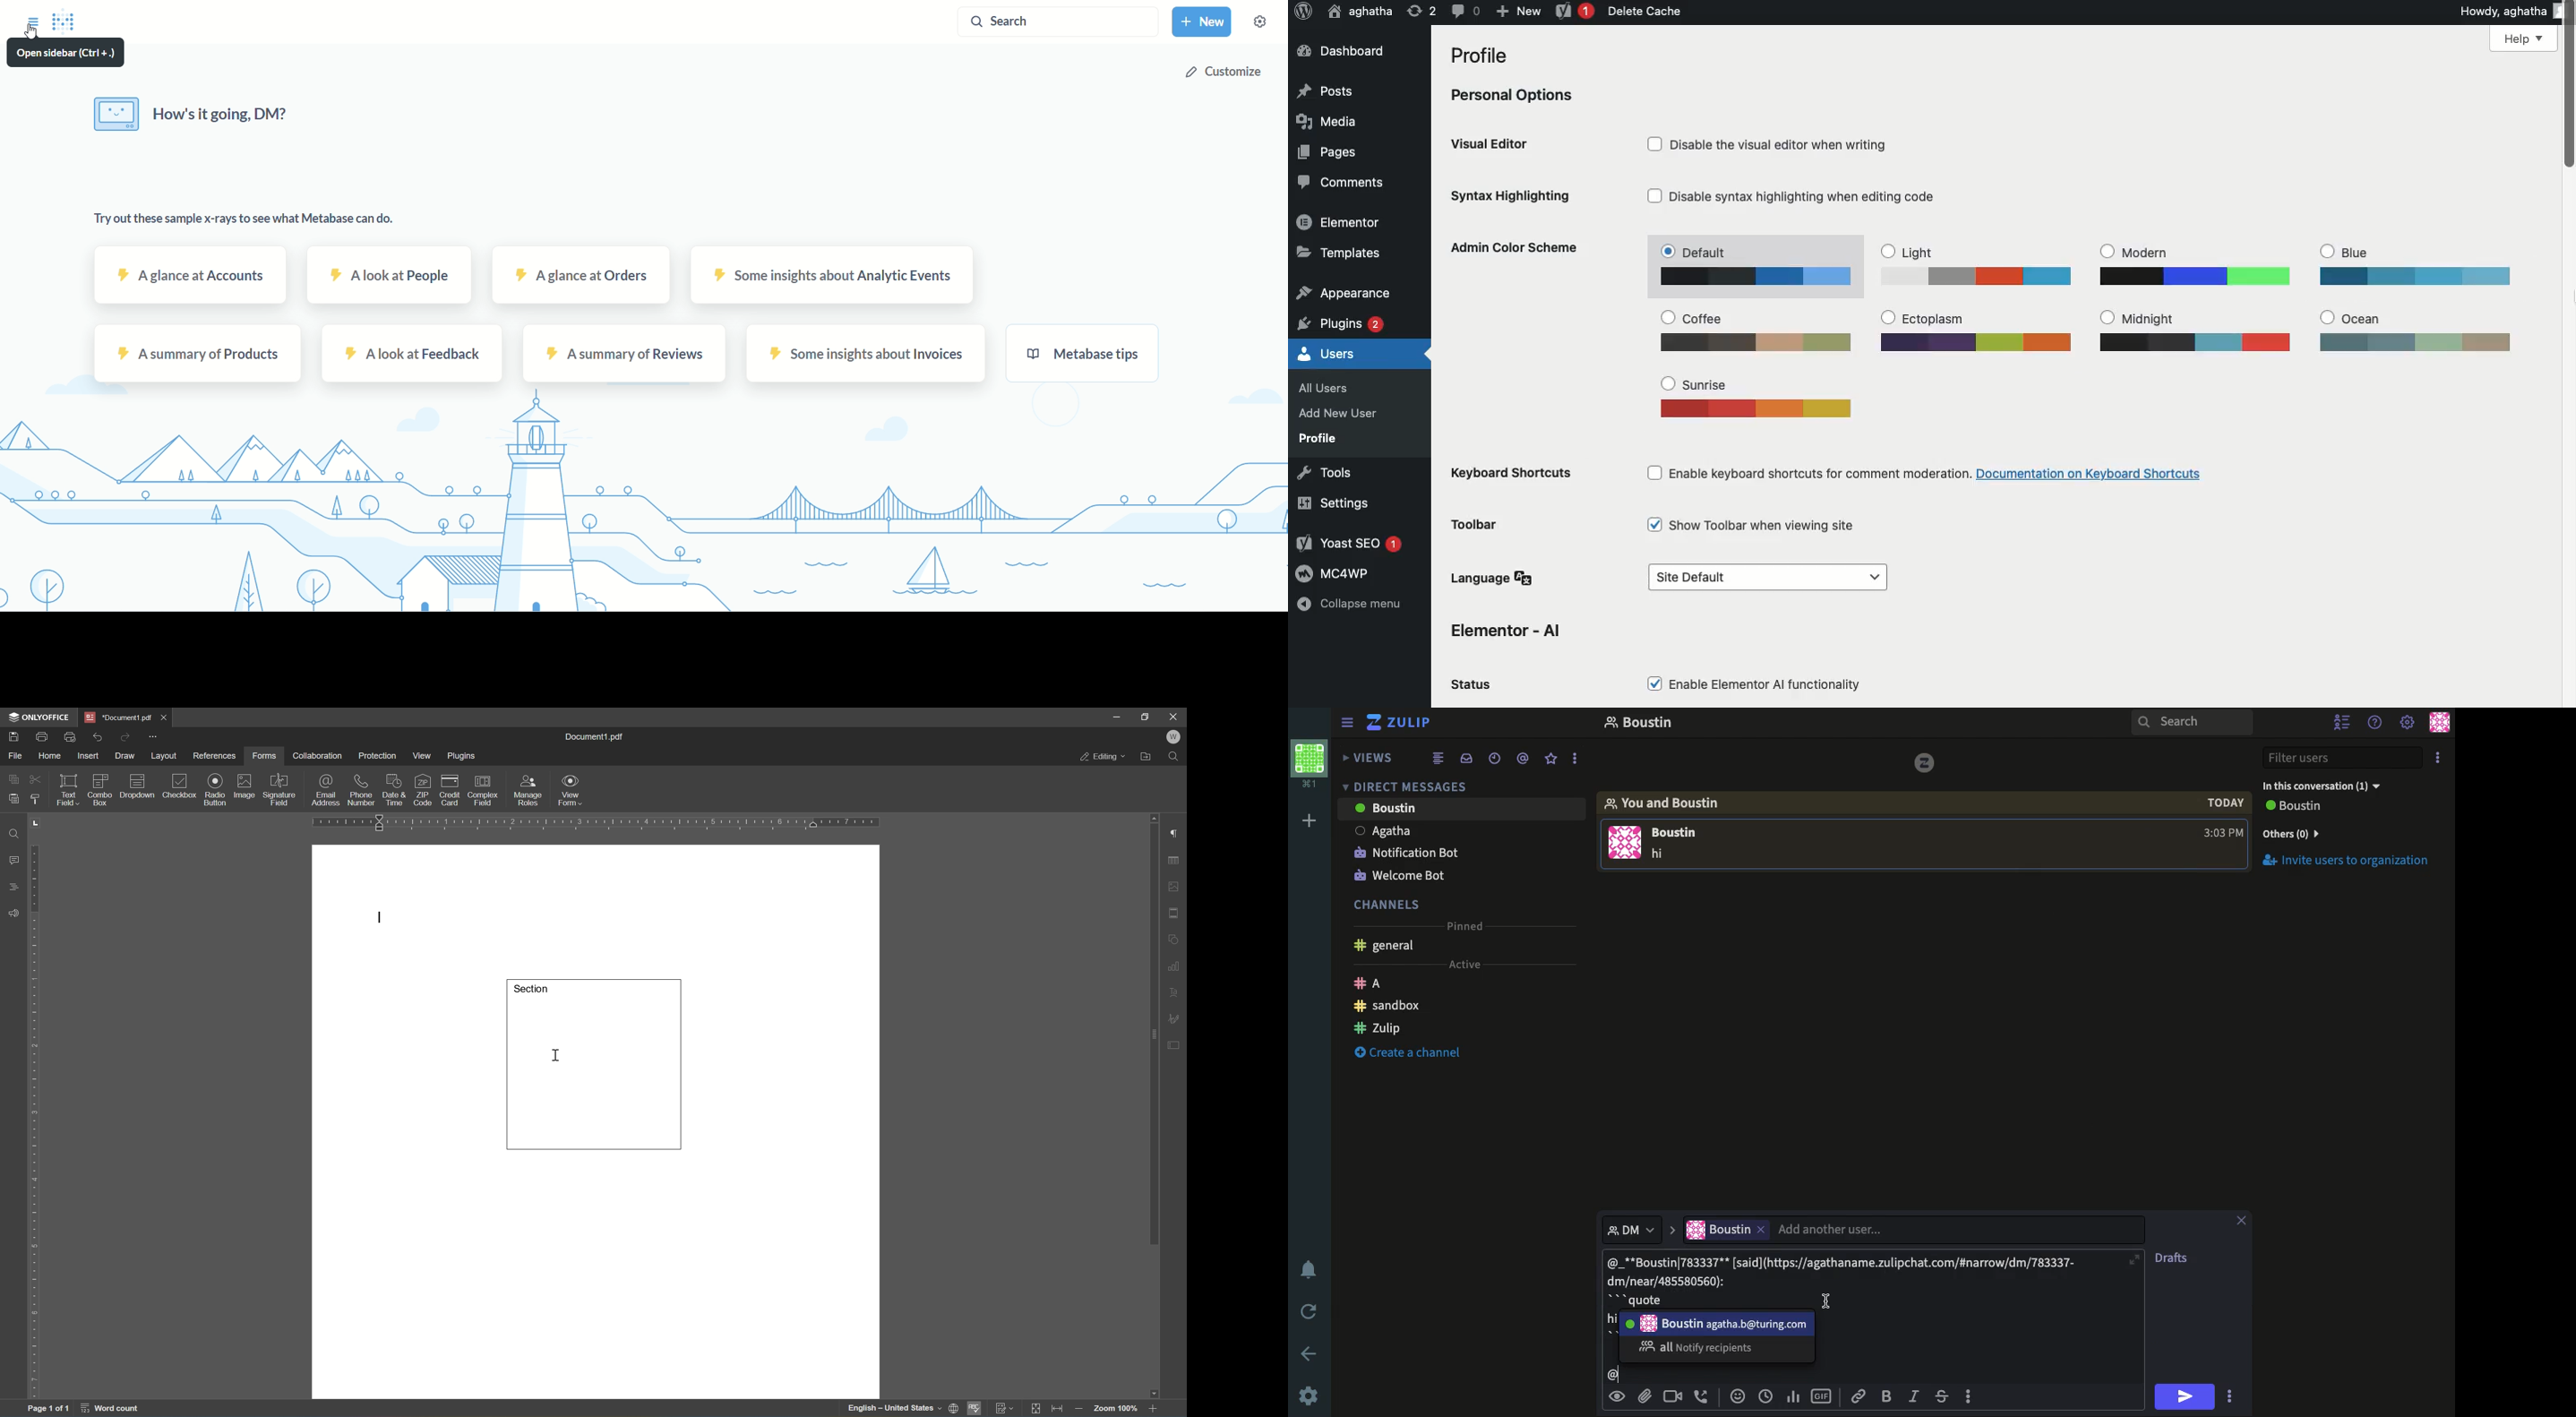 The width and height of the screenshot is (2576, 1428). Describe the element at coordinates (1944, 1398) in the screenshot. I see `Strikethrough ` at that location.